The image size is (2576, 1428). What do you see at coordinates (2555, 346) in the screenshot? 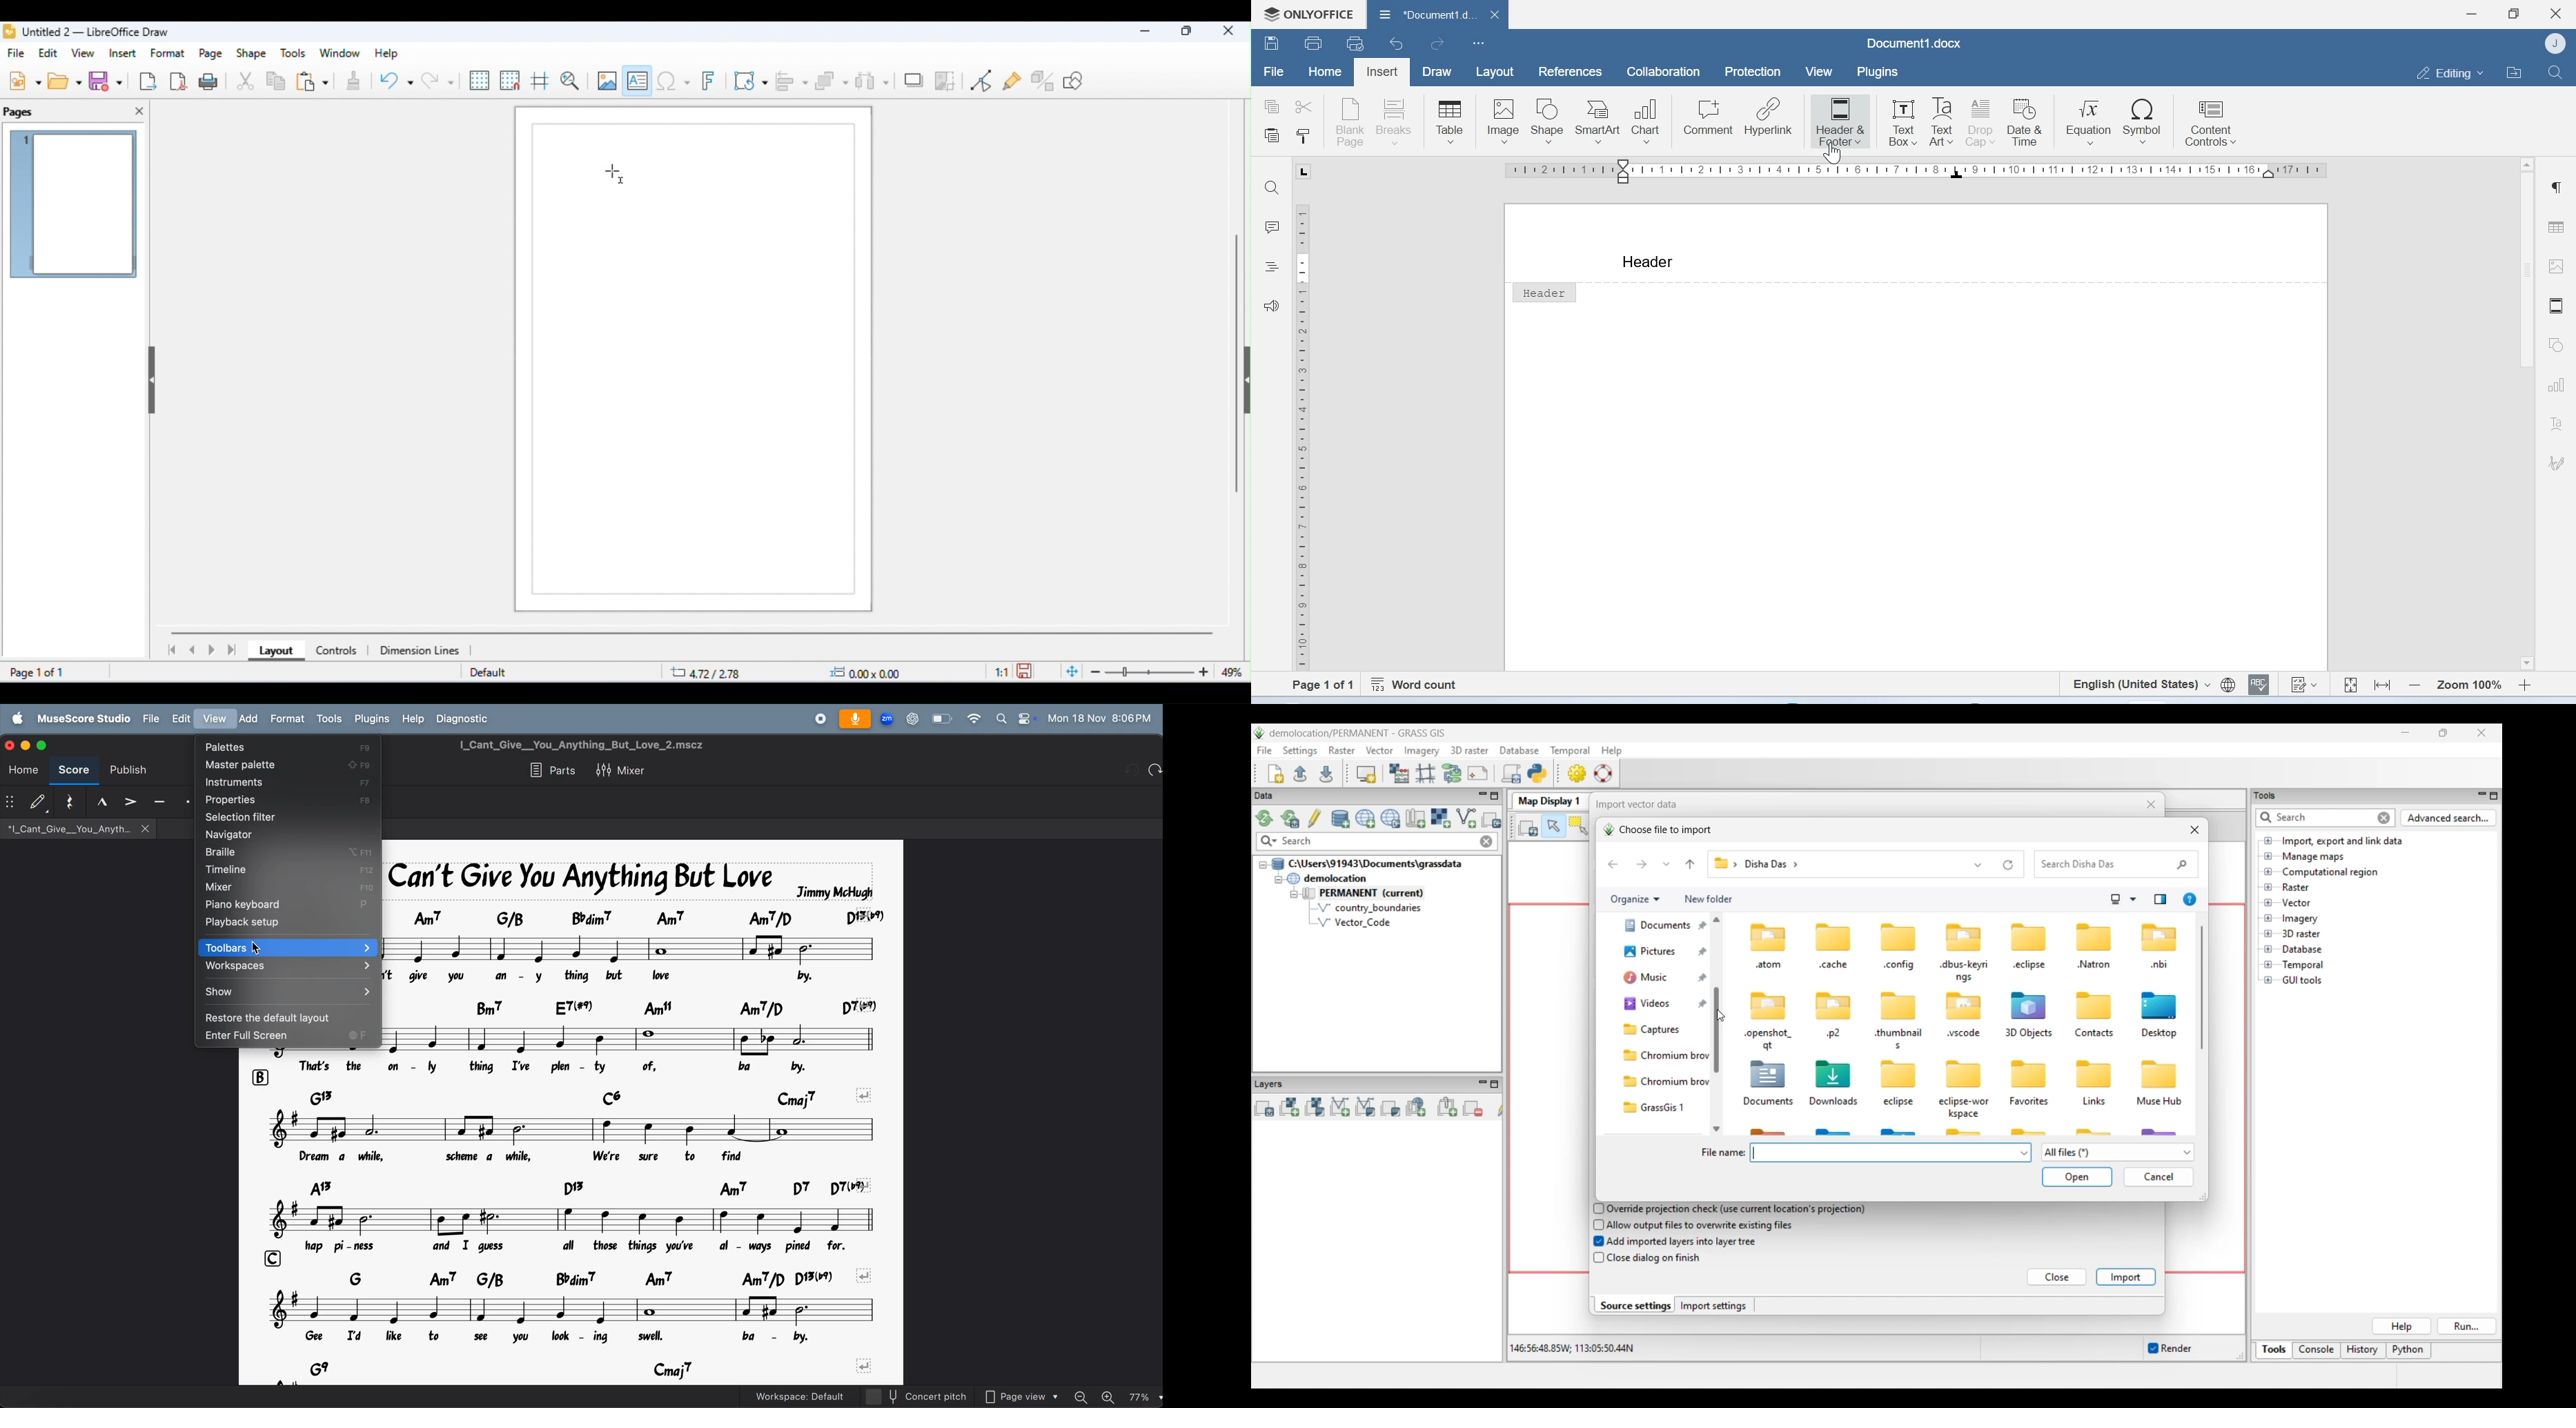
I see `Shapes` at bounding box center [2555, 346].